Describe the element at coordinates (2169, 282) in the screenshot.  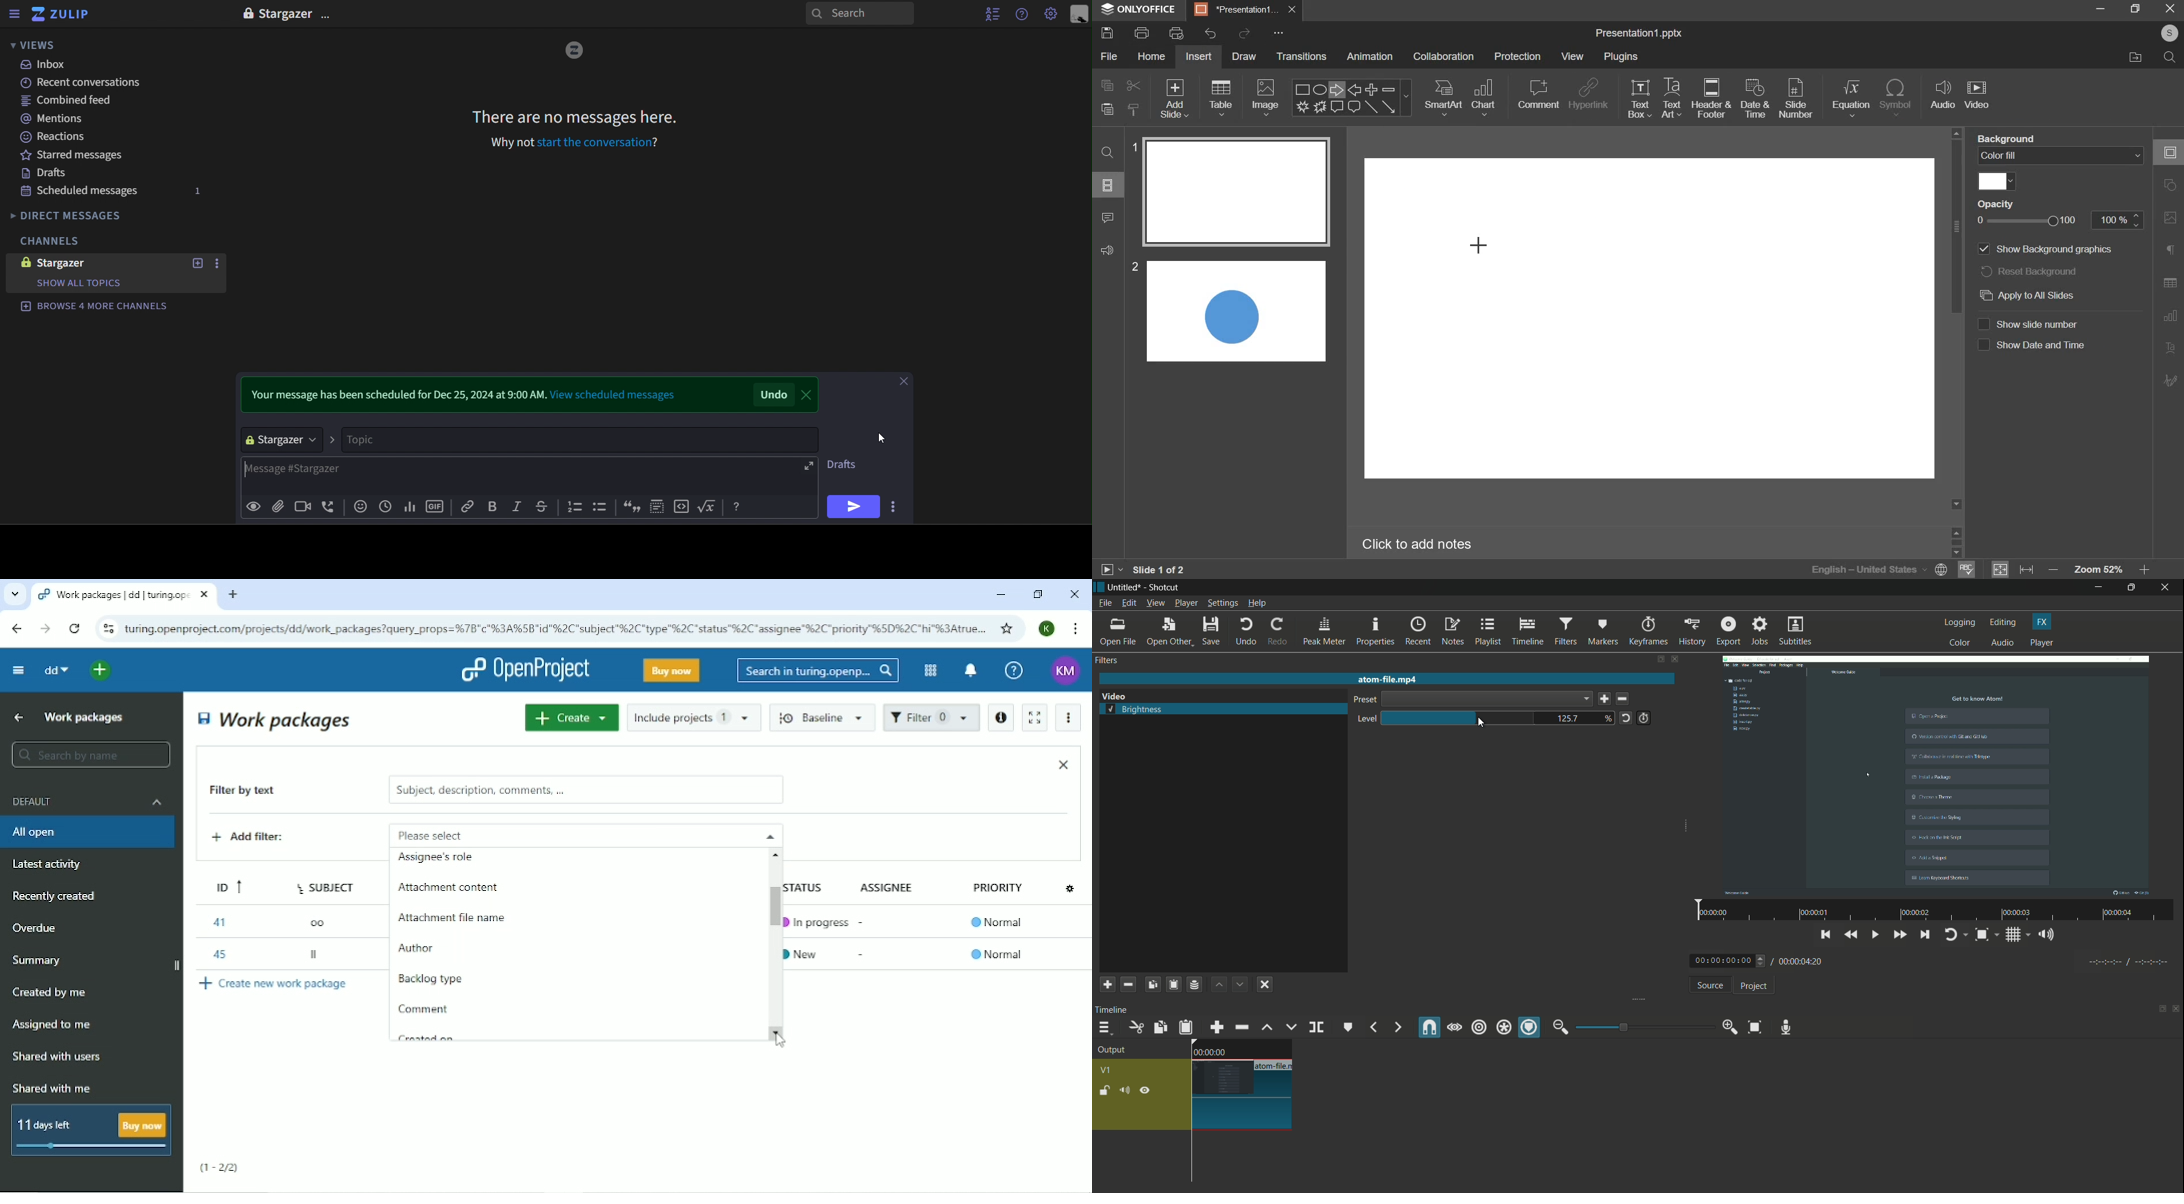
I see `Table settings` at that location.